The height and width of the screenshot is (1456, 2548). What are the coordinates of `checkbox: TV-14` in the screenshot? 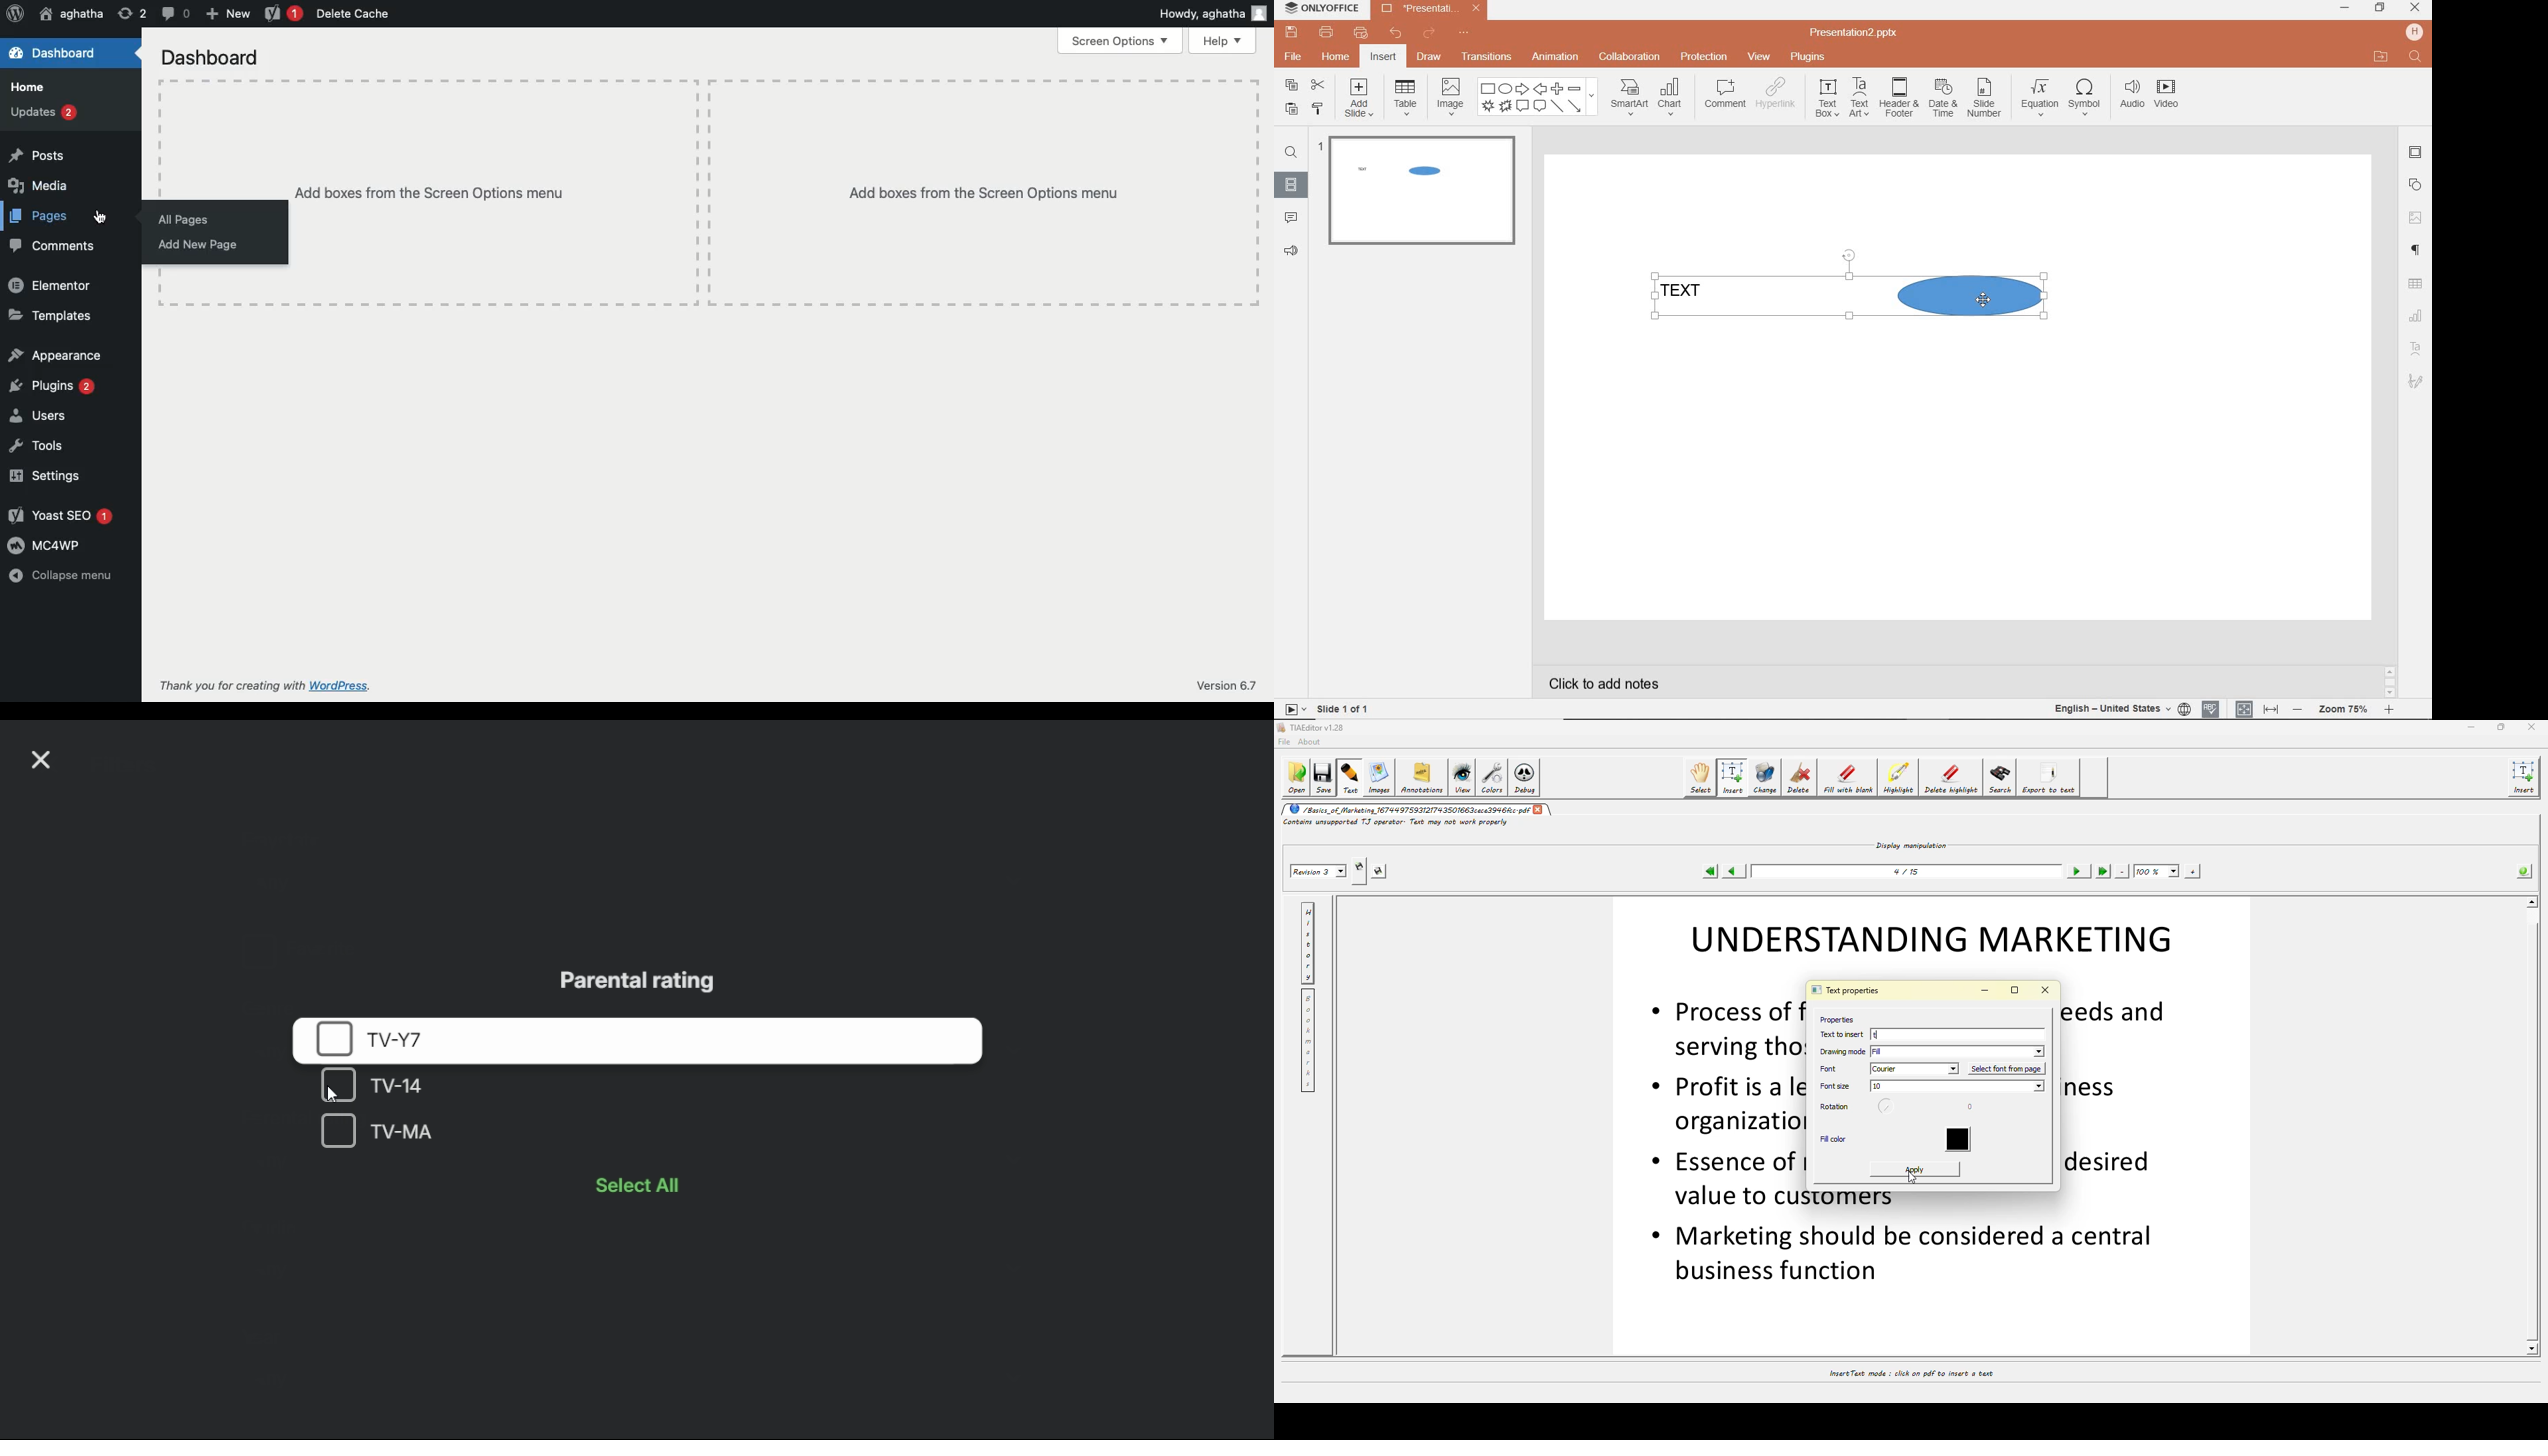 It's located at (479, 1087).